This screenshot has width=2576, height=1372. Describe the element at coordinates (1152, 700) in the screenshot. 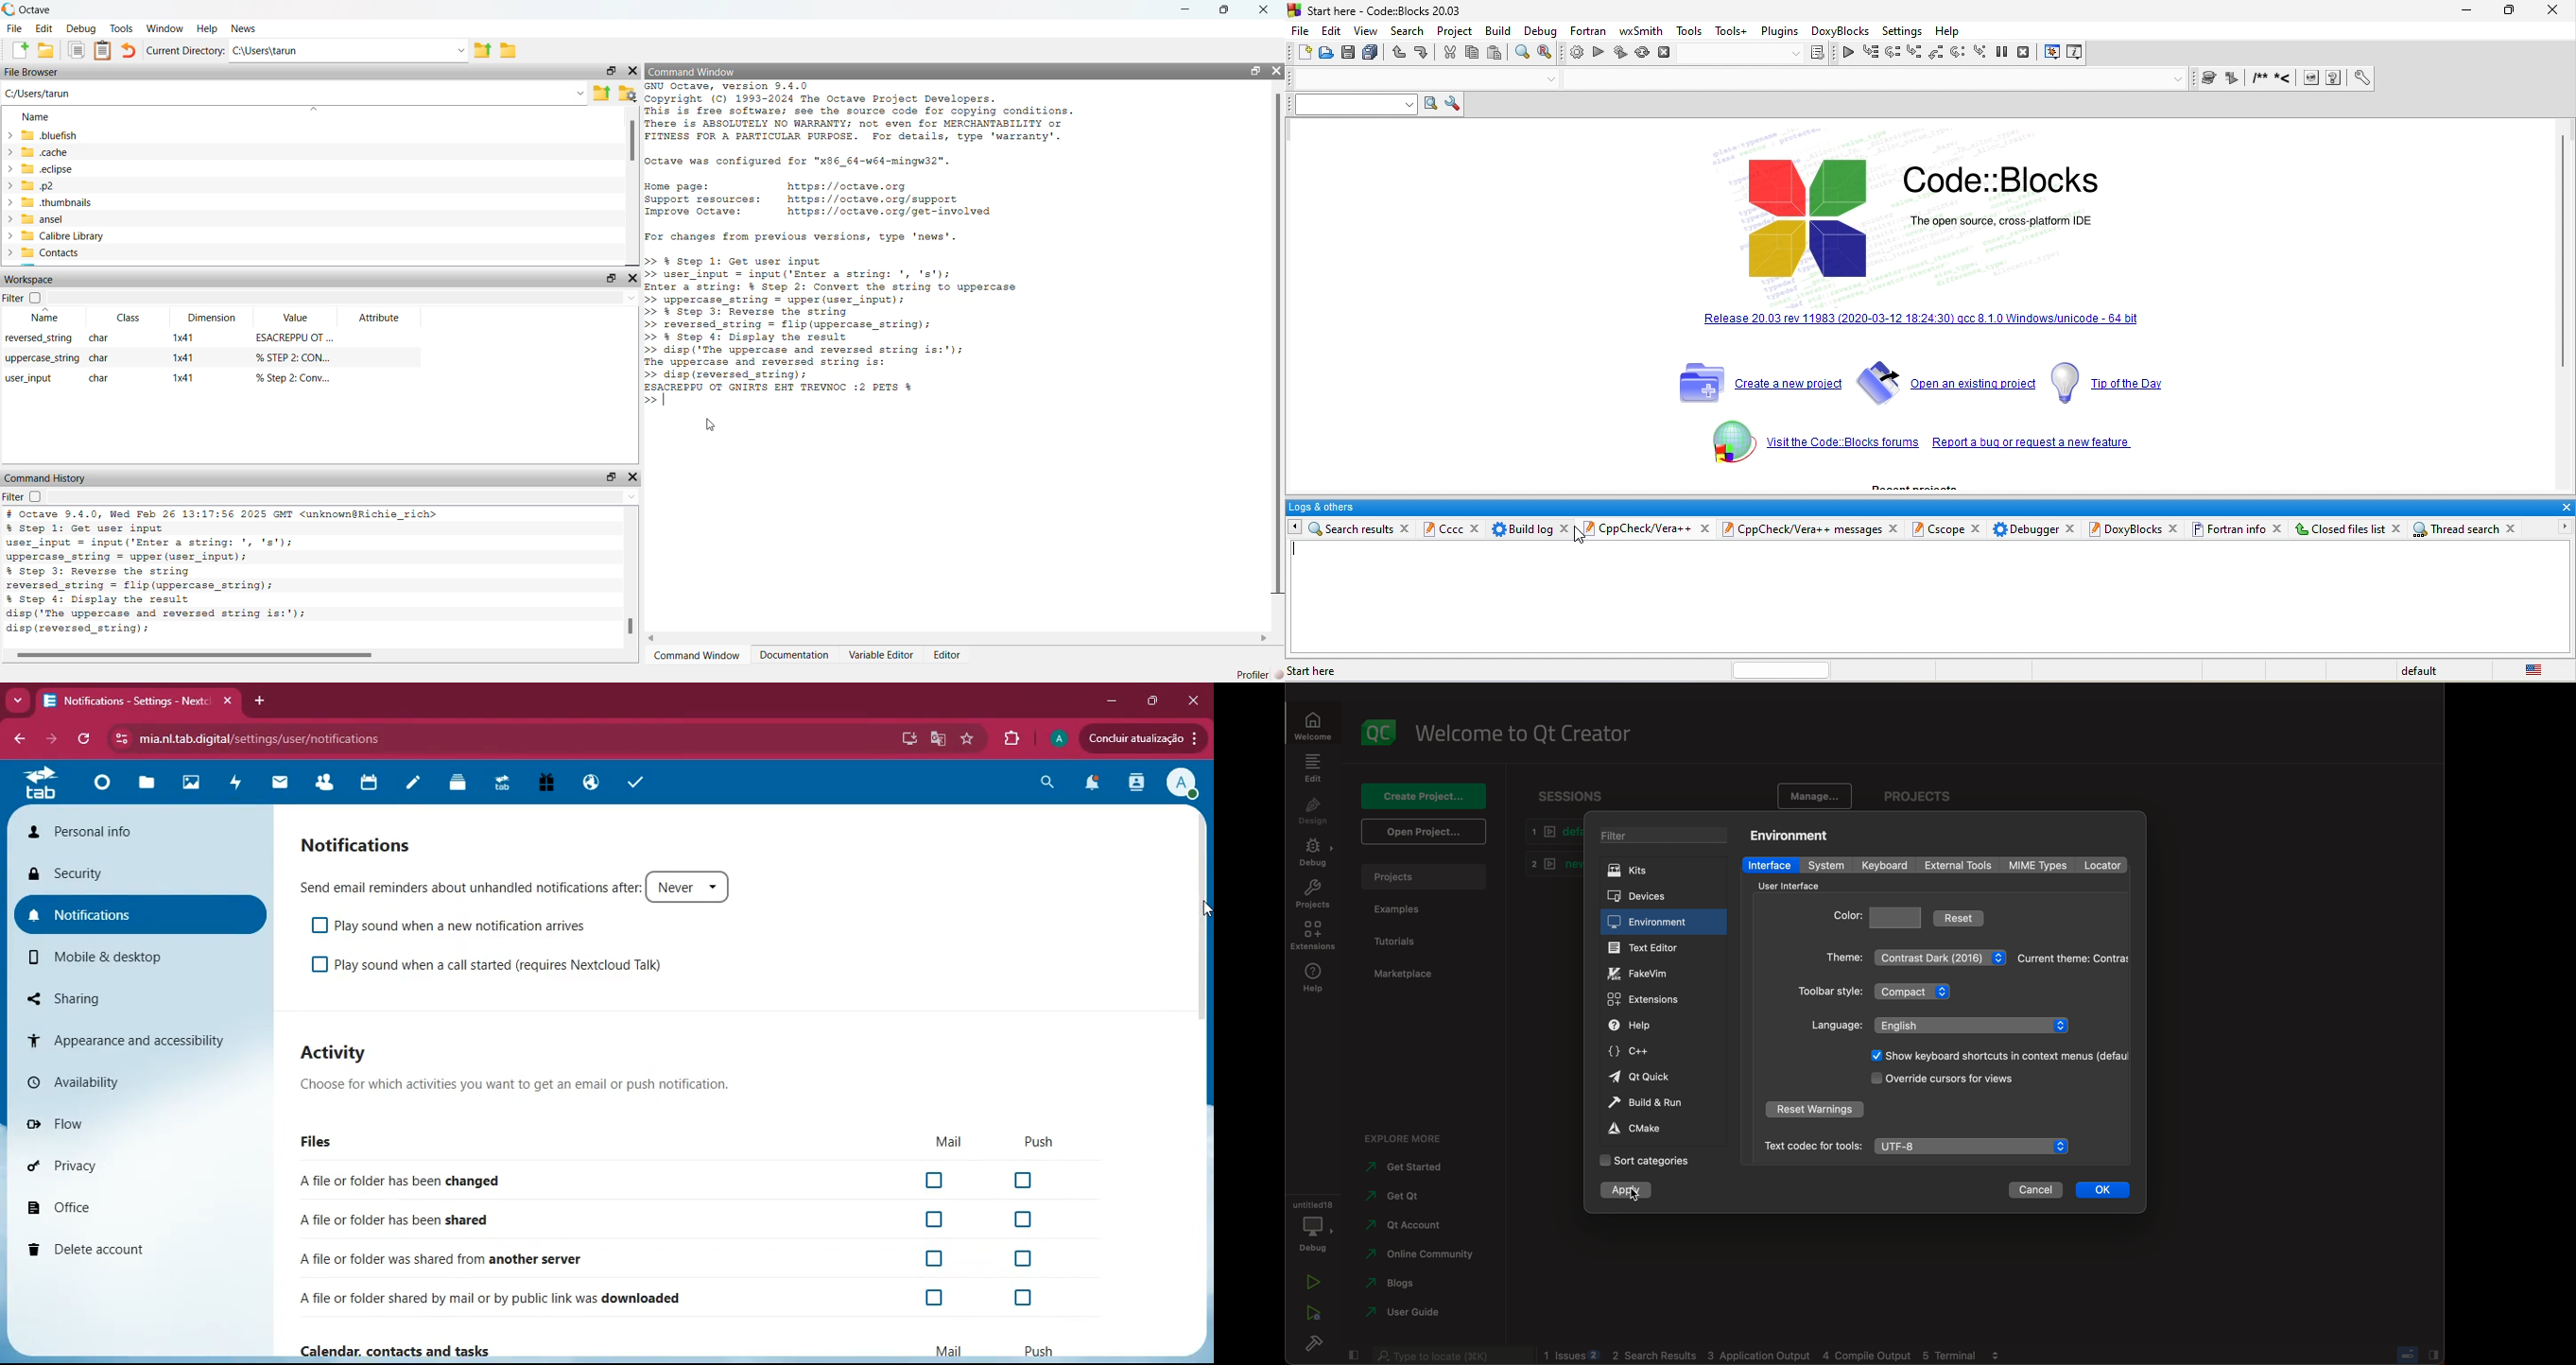

I see `maximize` at that location.